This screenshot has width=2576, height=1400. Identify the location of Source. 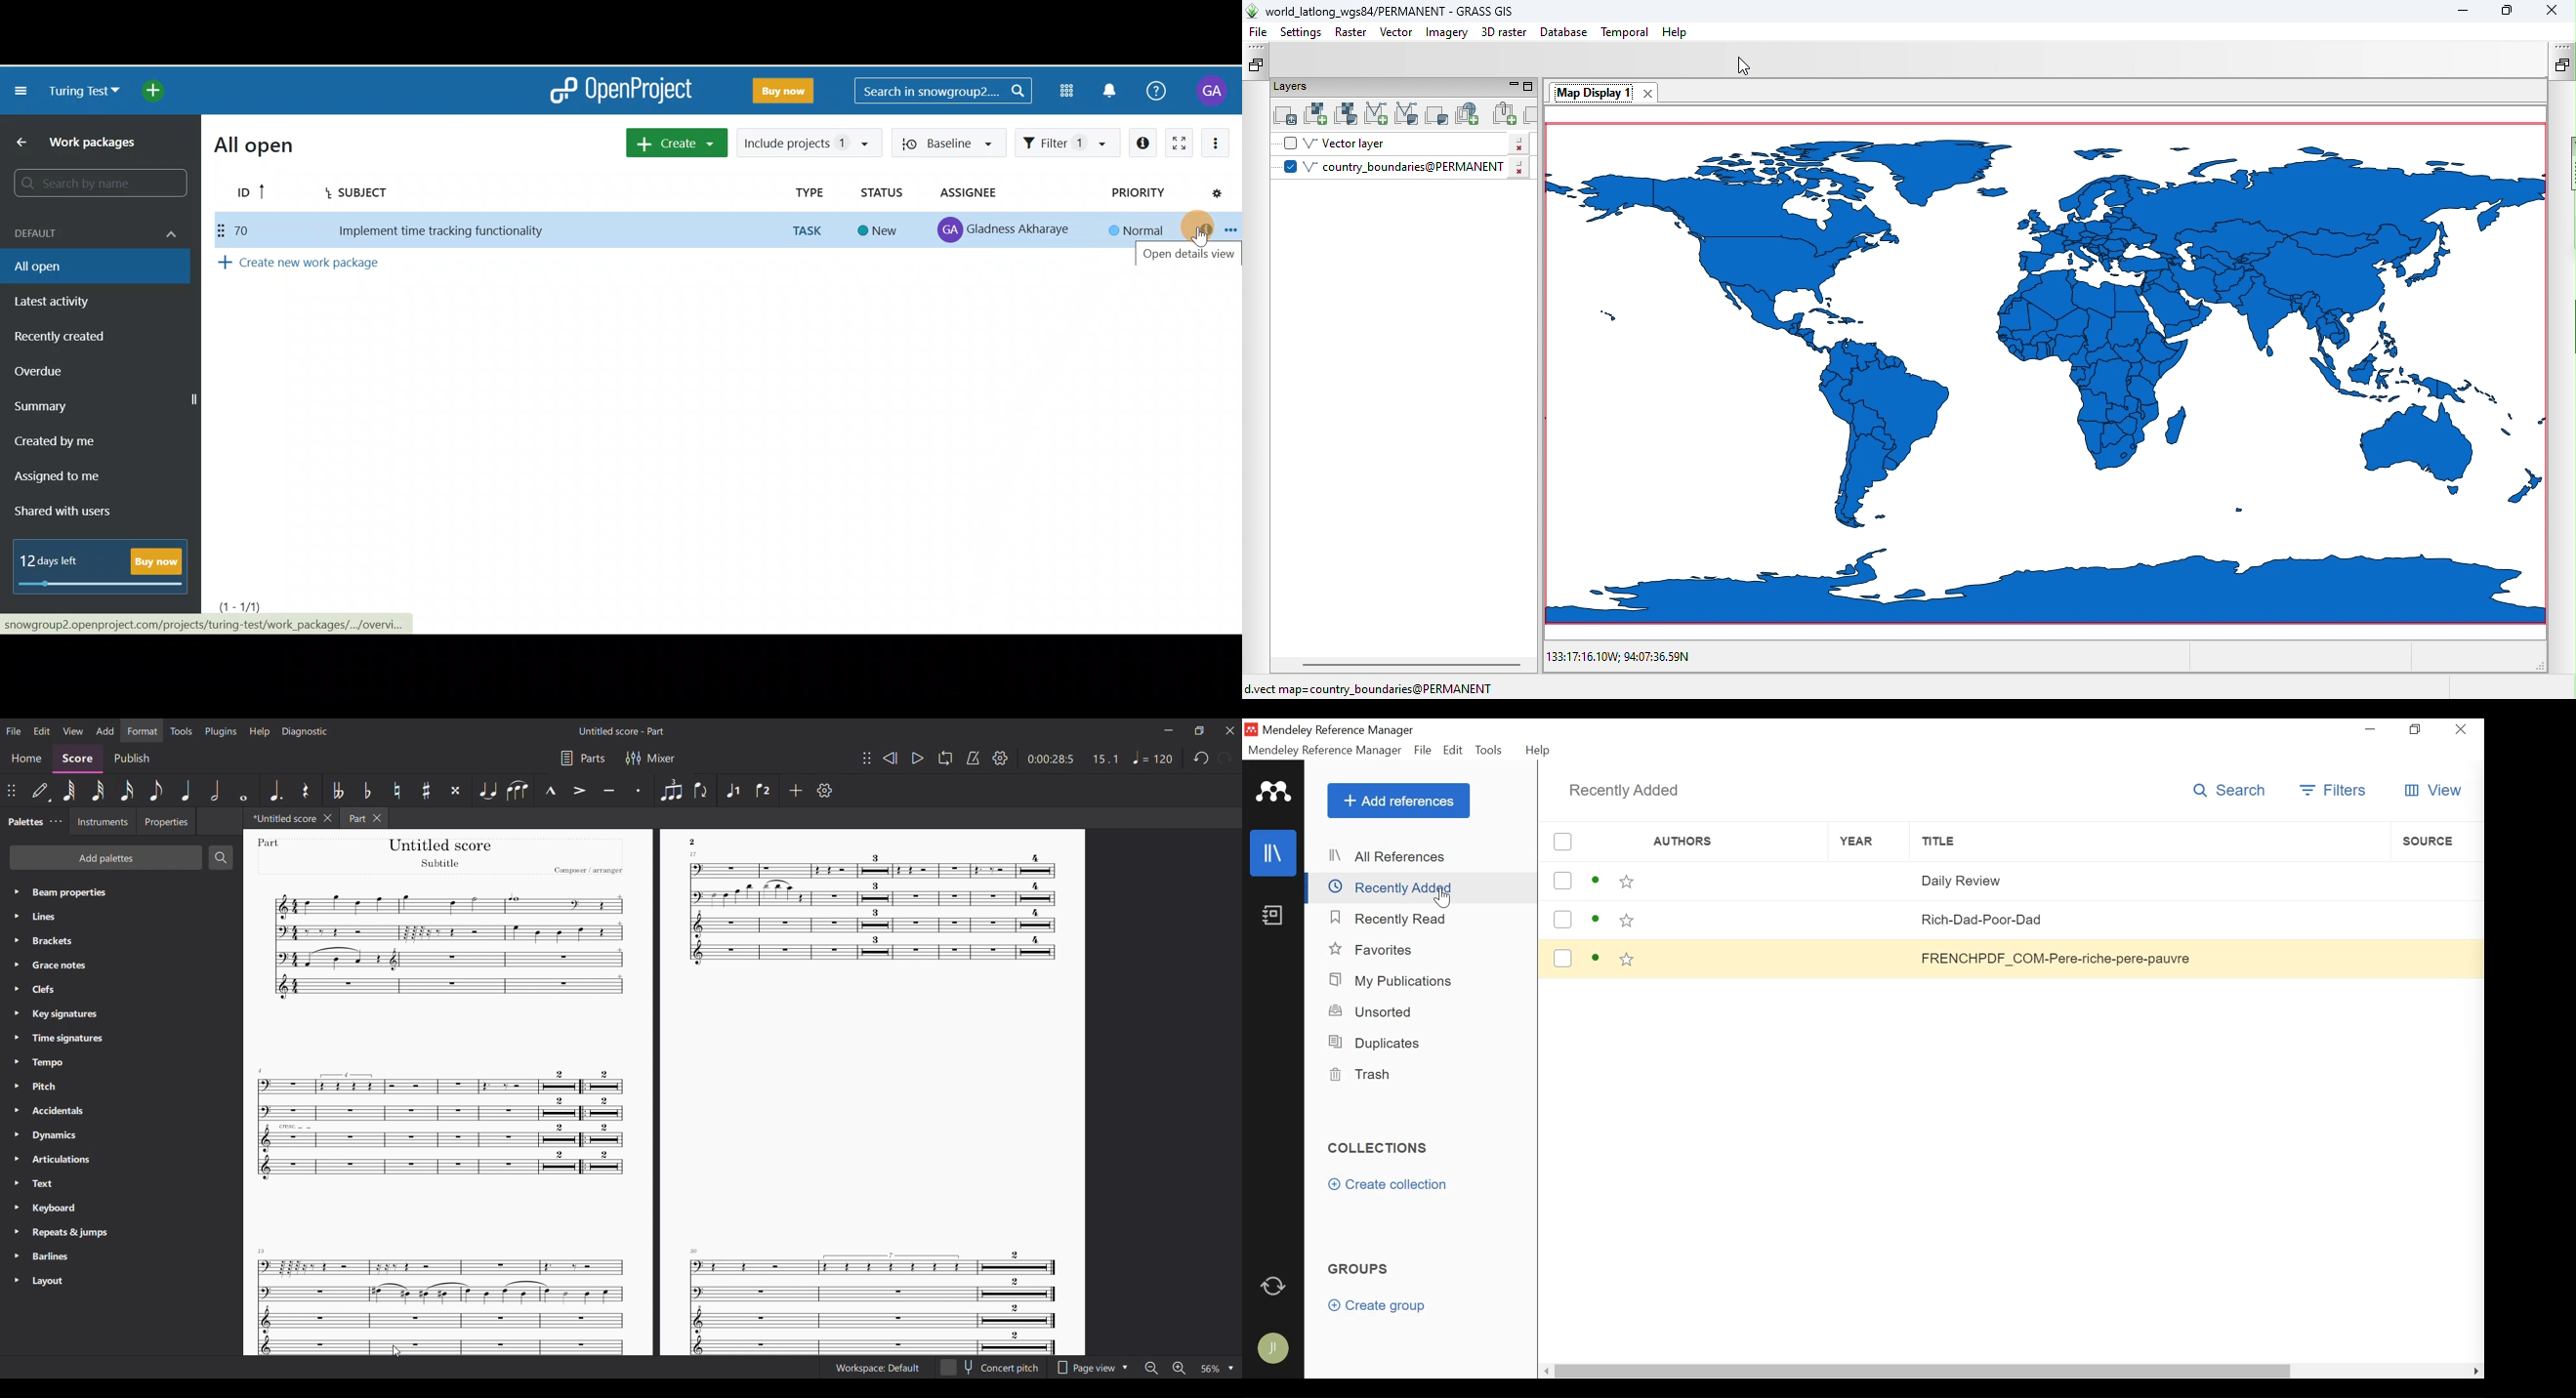
(2438, 841).